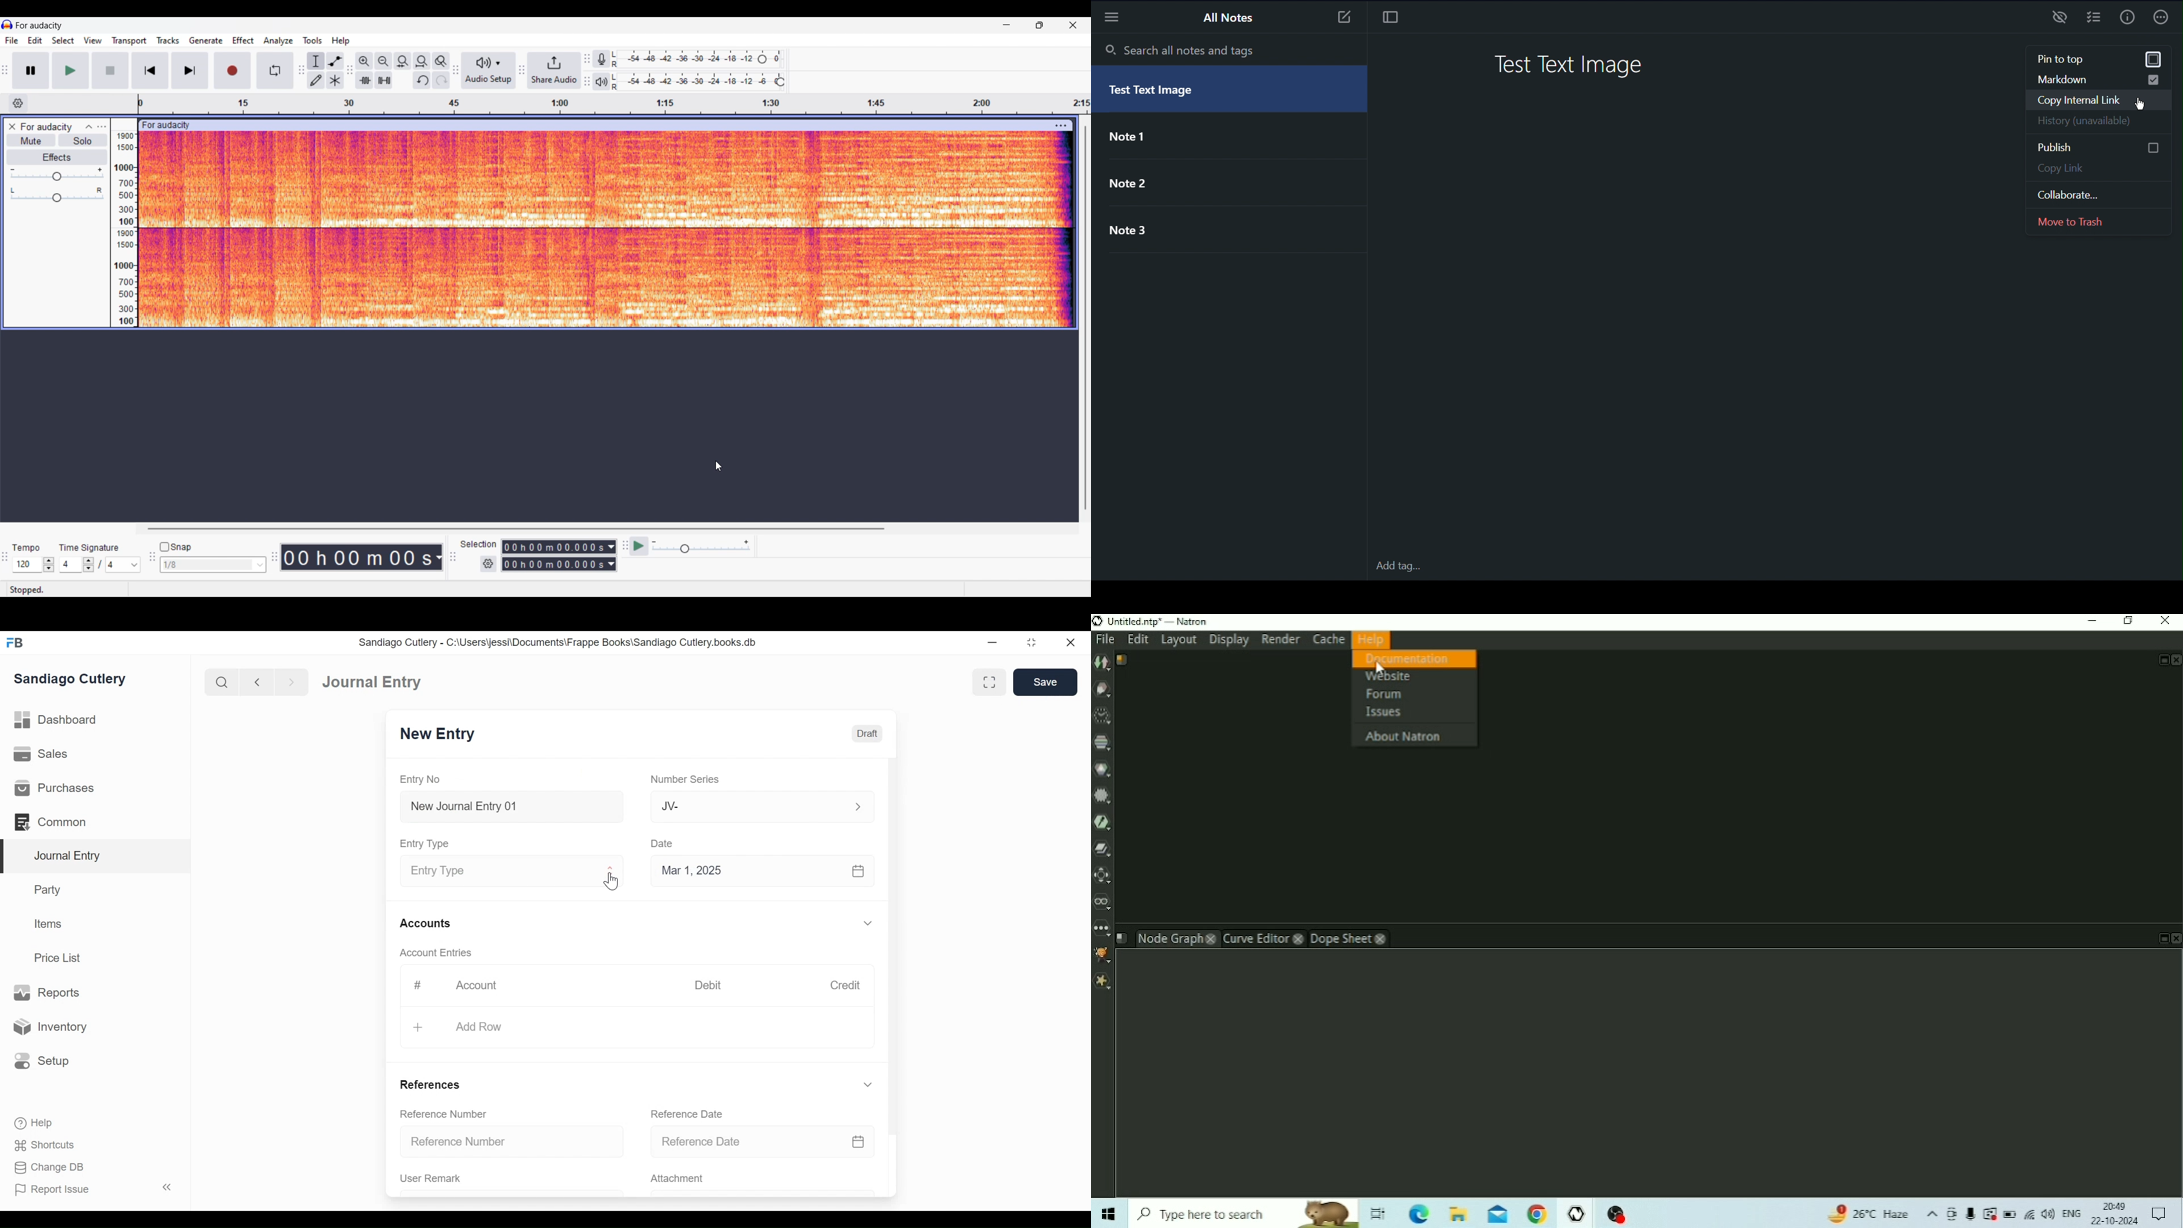  I want to click on Timeline options, so click(19, 103).